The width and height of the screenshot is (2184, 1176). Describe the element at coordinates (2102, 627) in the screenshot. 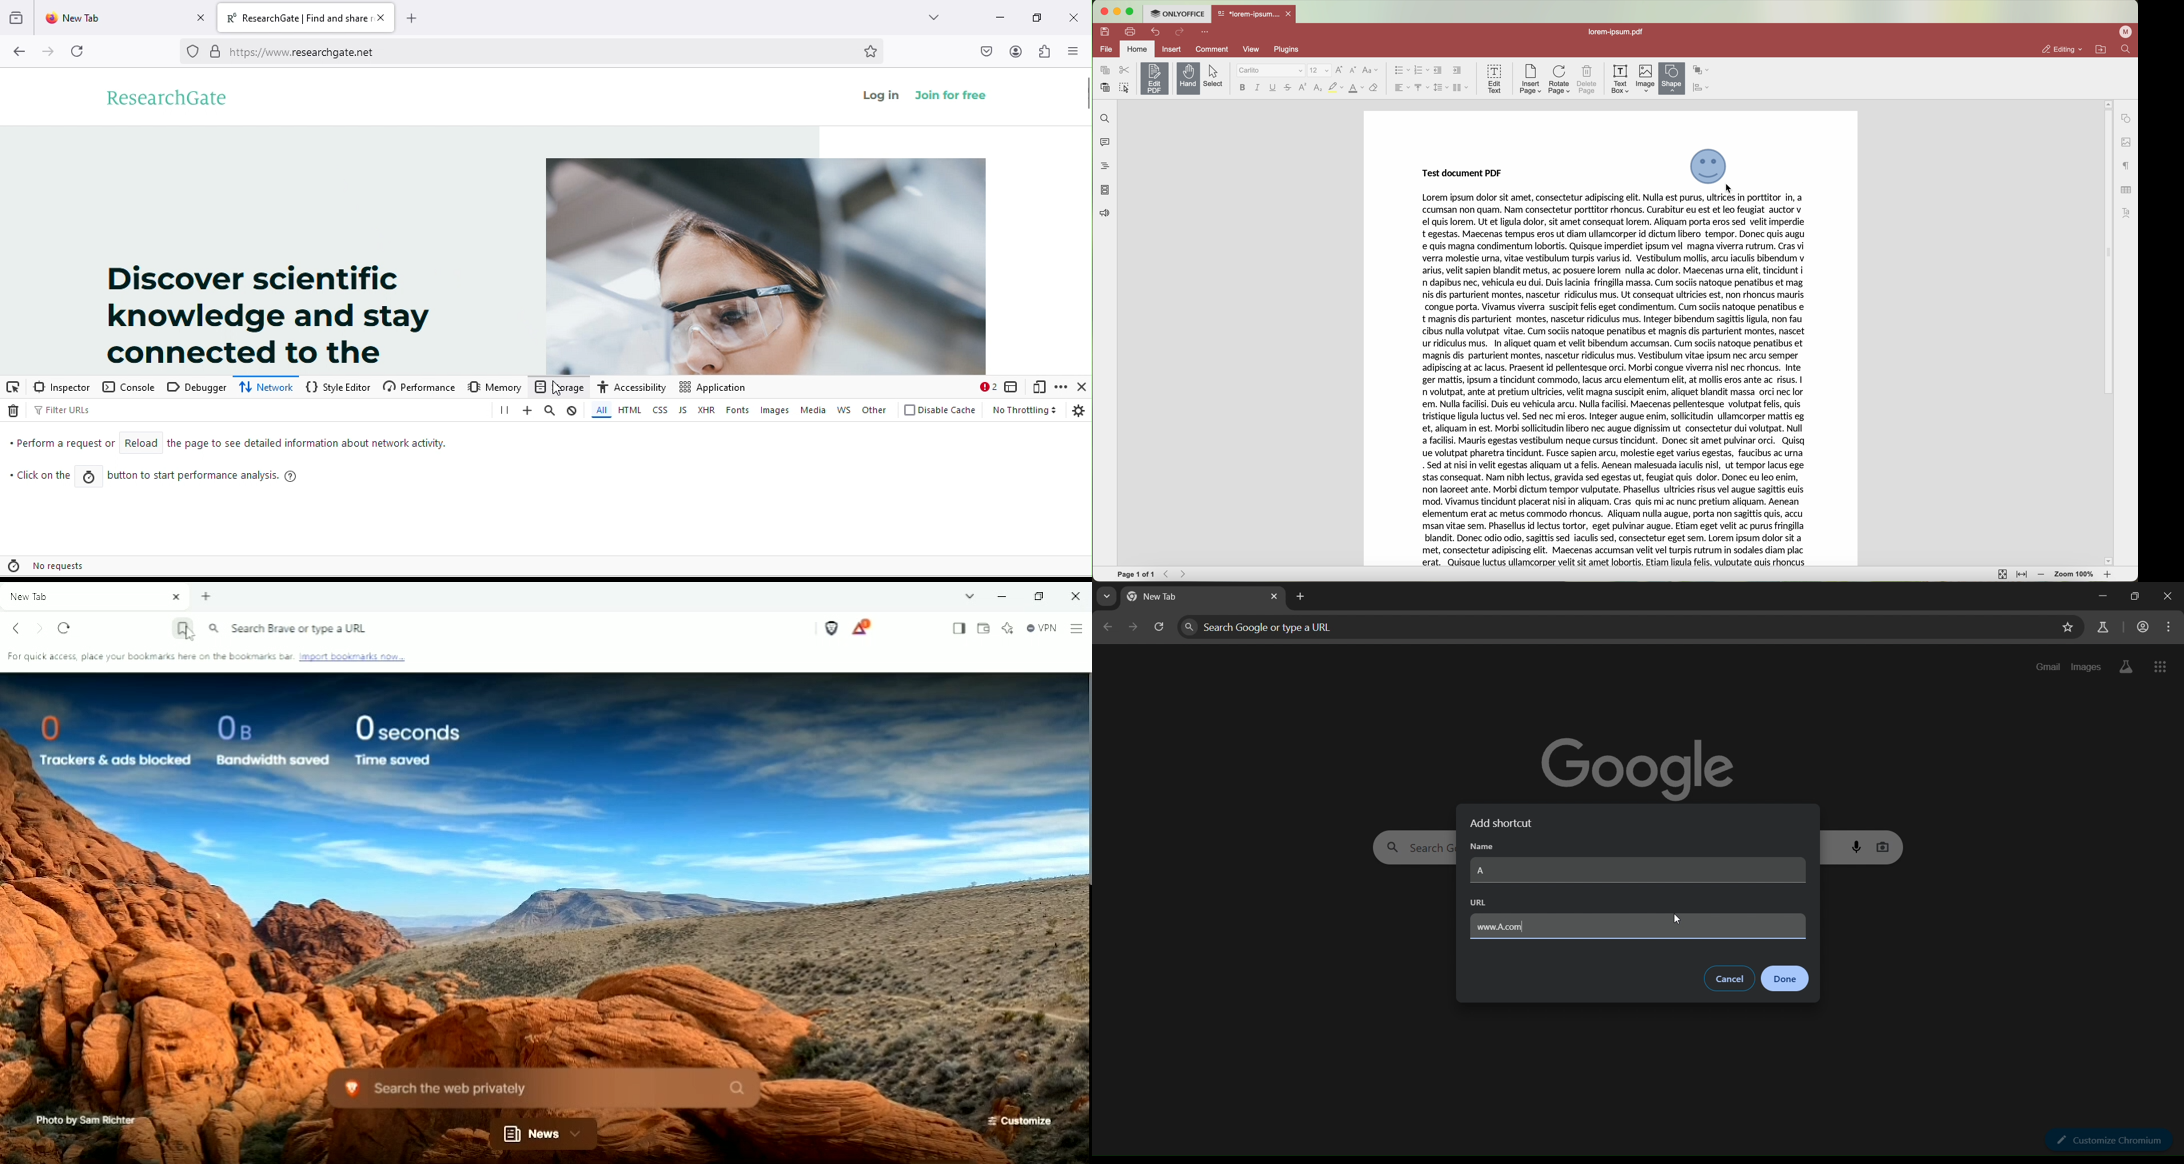

I see `search labs` at that location.